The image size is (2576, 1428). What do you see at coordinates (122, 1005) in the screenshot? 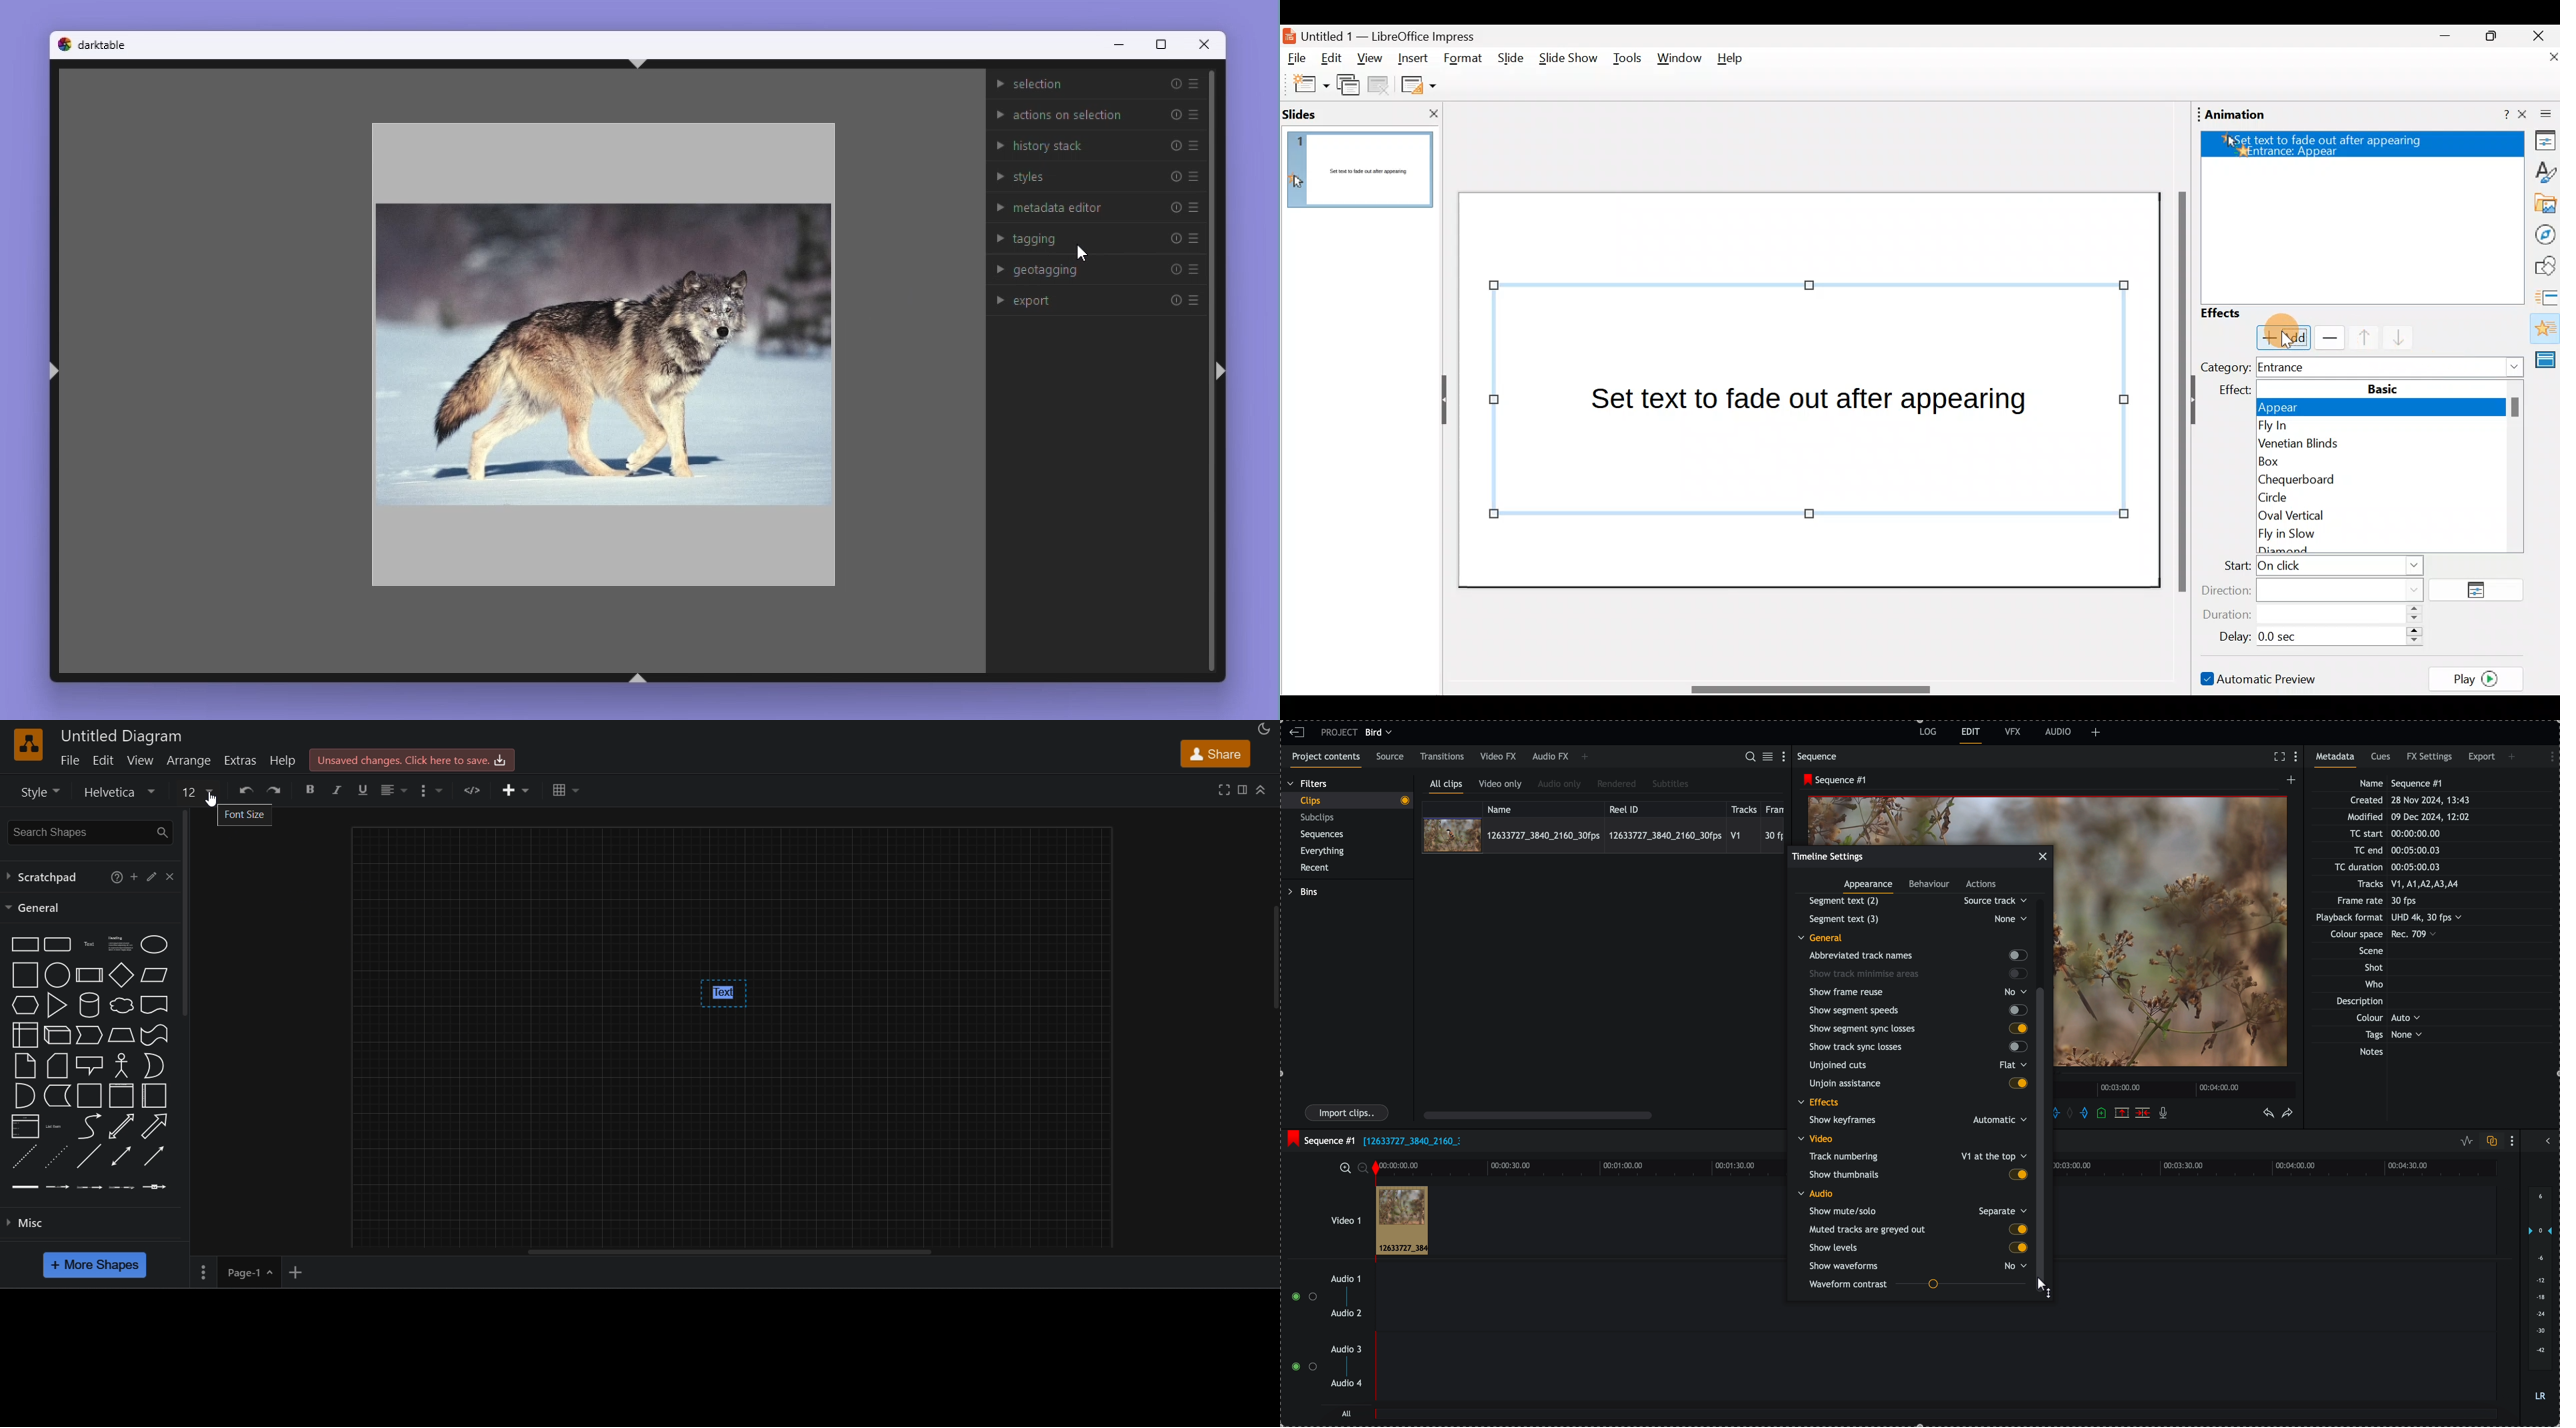
I see `Cloud` at bounding box center [122, 1005].